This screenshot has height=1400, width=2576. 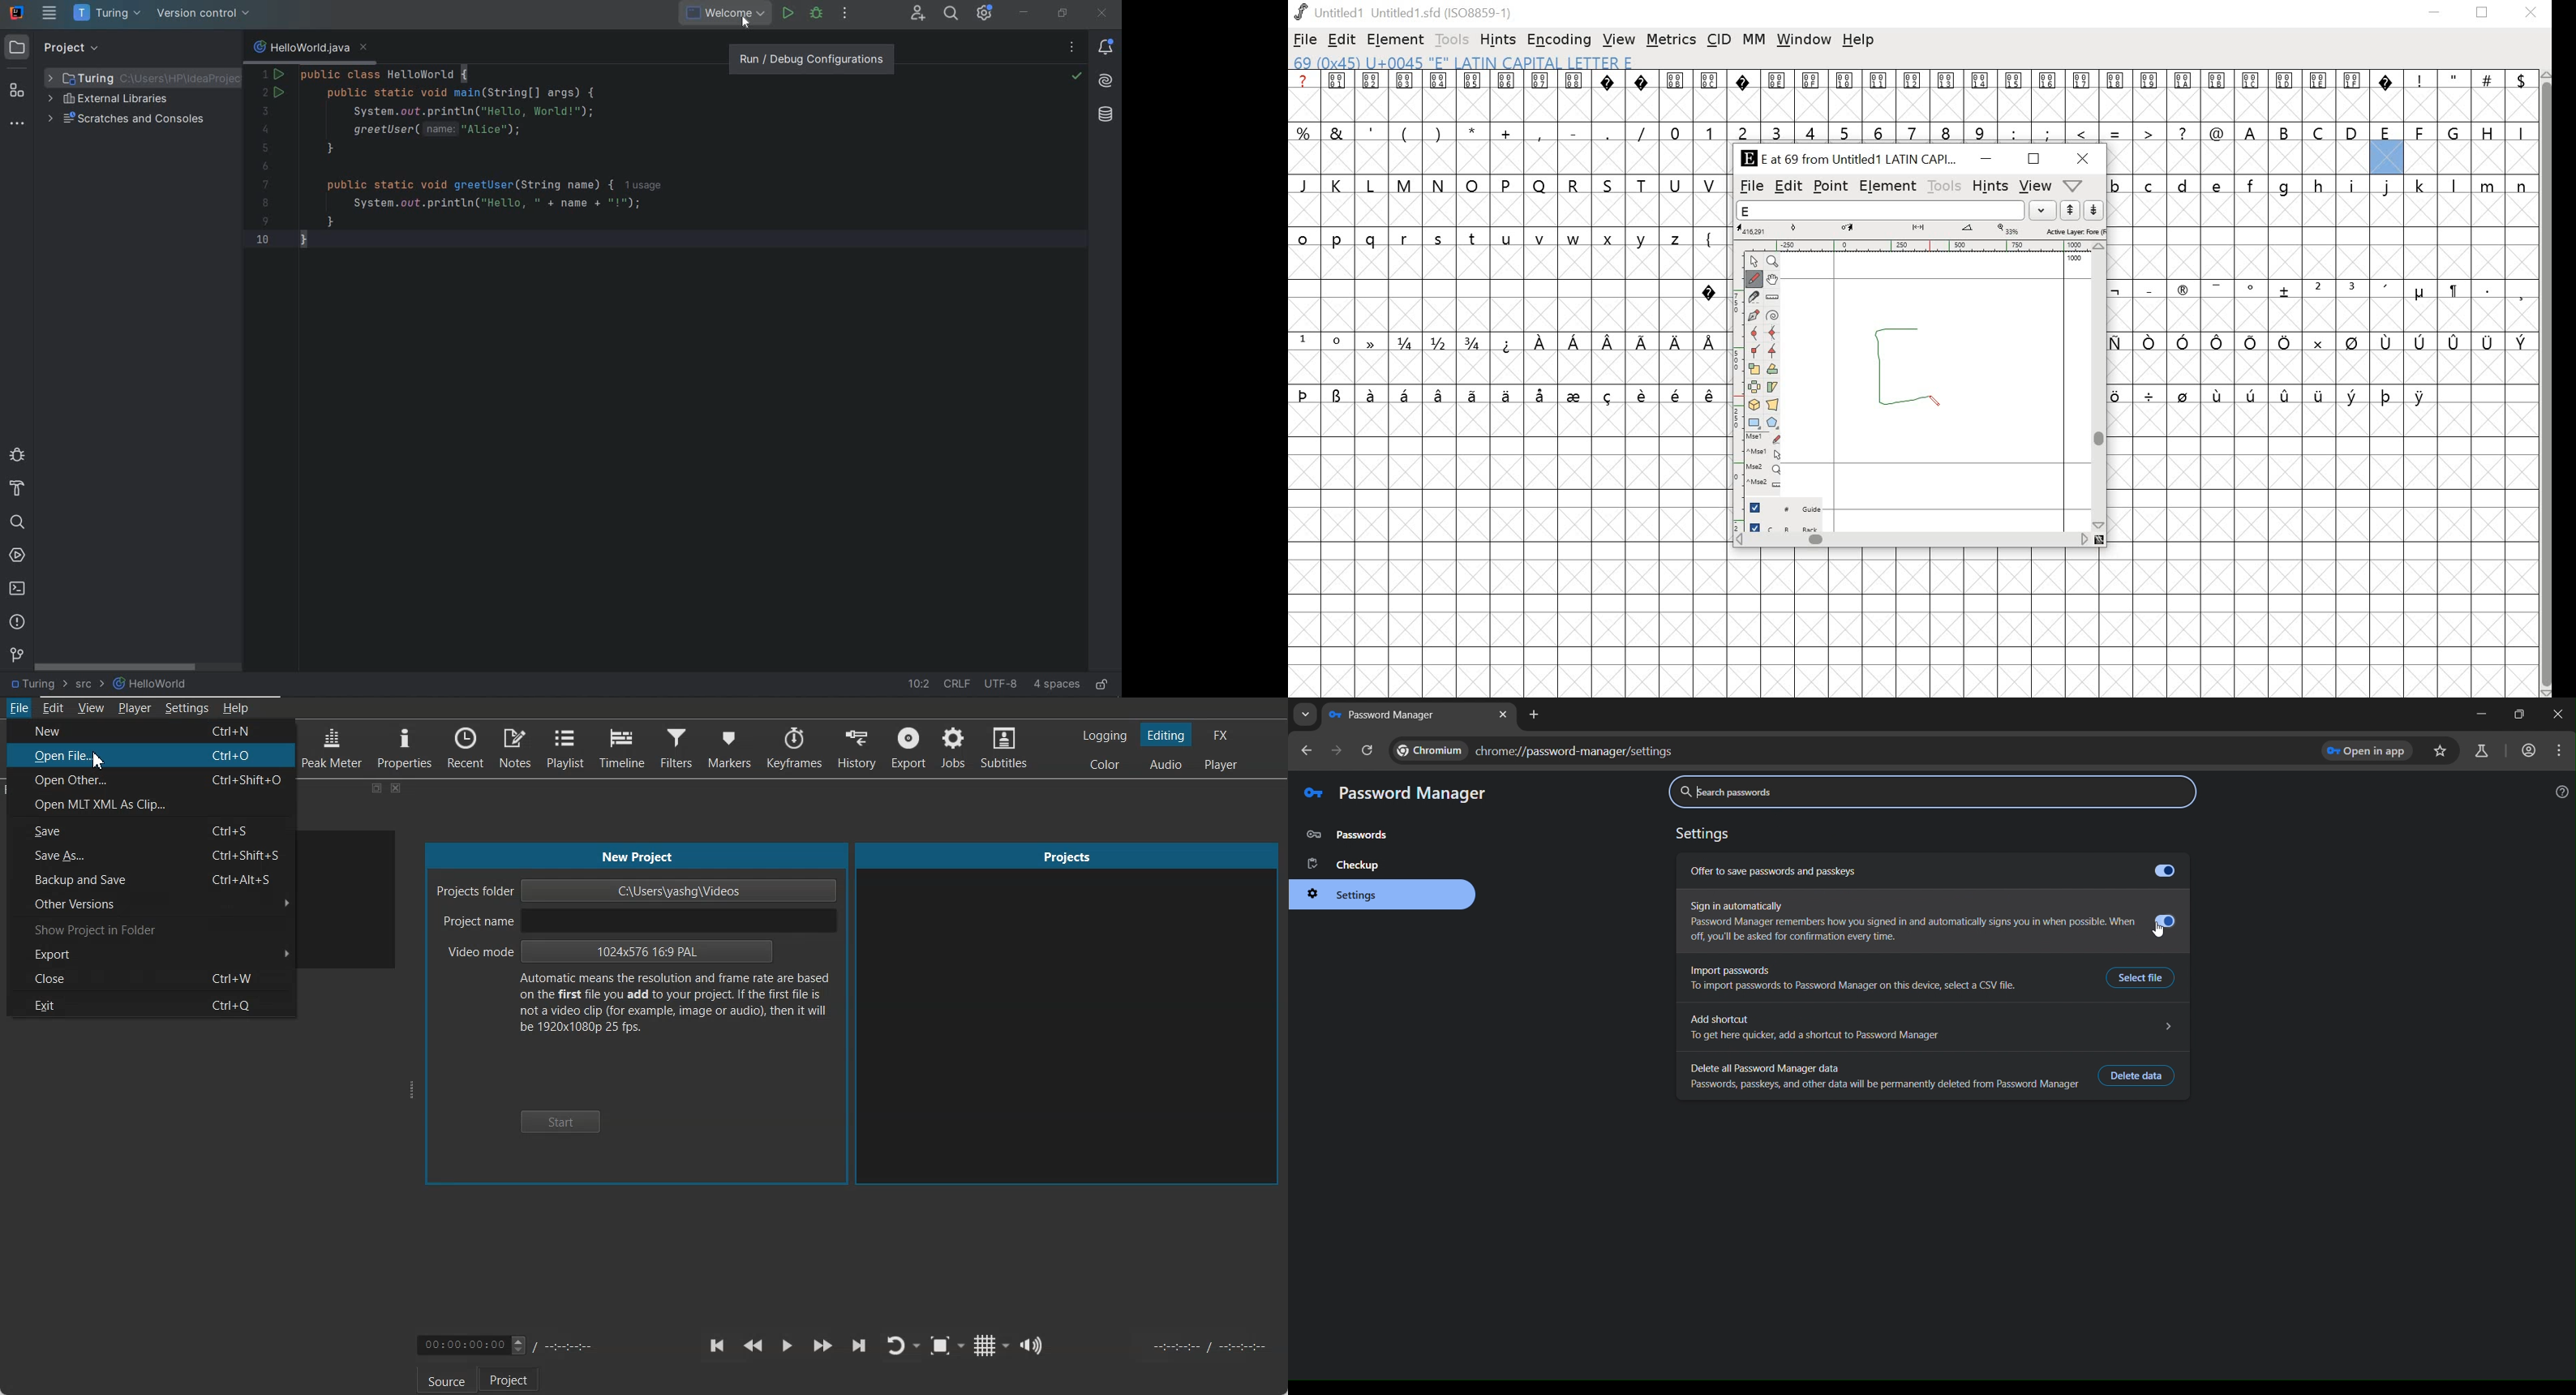 I want to click on empty cells, so click(x=2325, y=237).